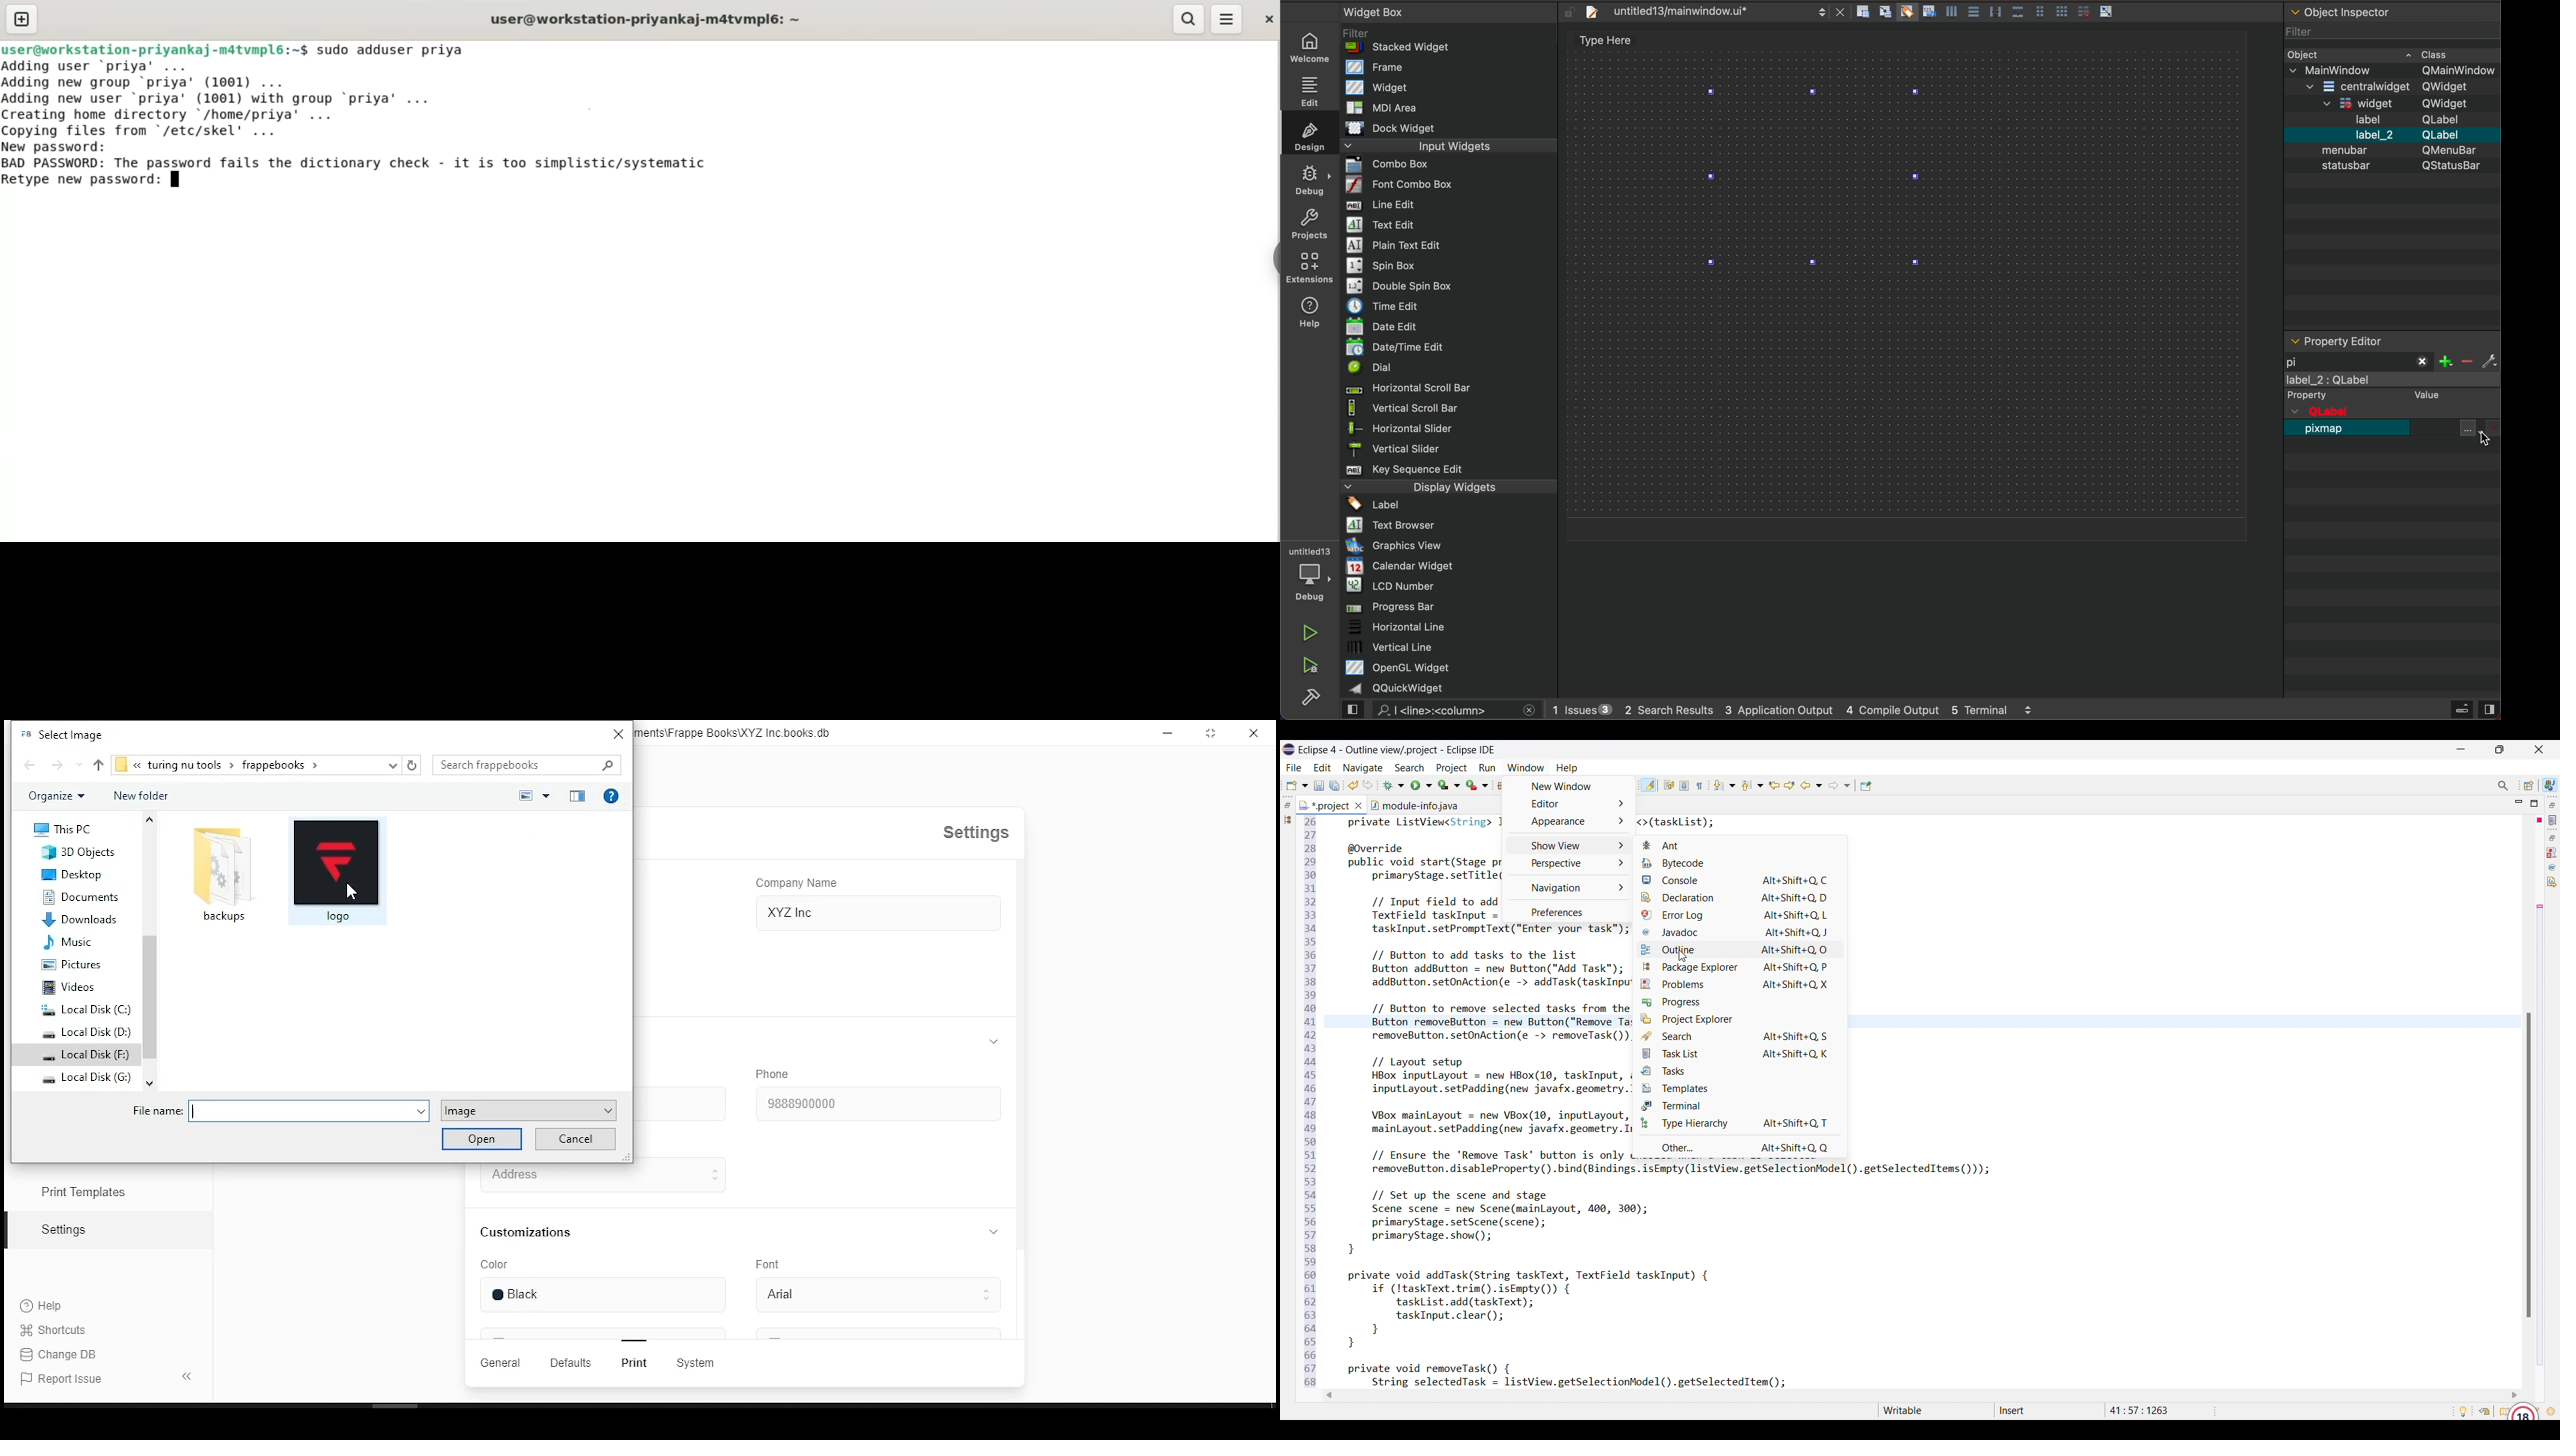  Describe the element at coordinates (710, 1363) in the screenshot. I see `System` at that location.